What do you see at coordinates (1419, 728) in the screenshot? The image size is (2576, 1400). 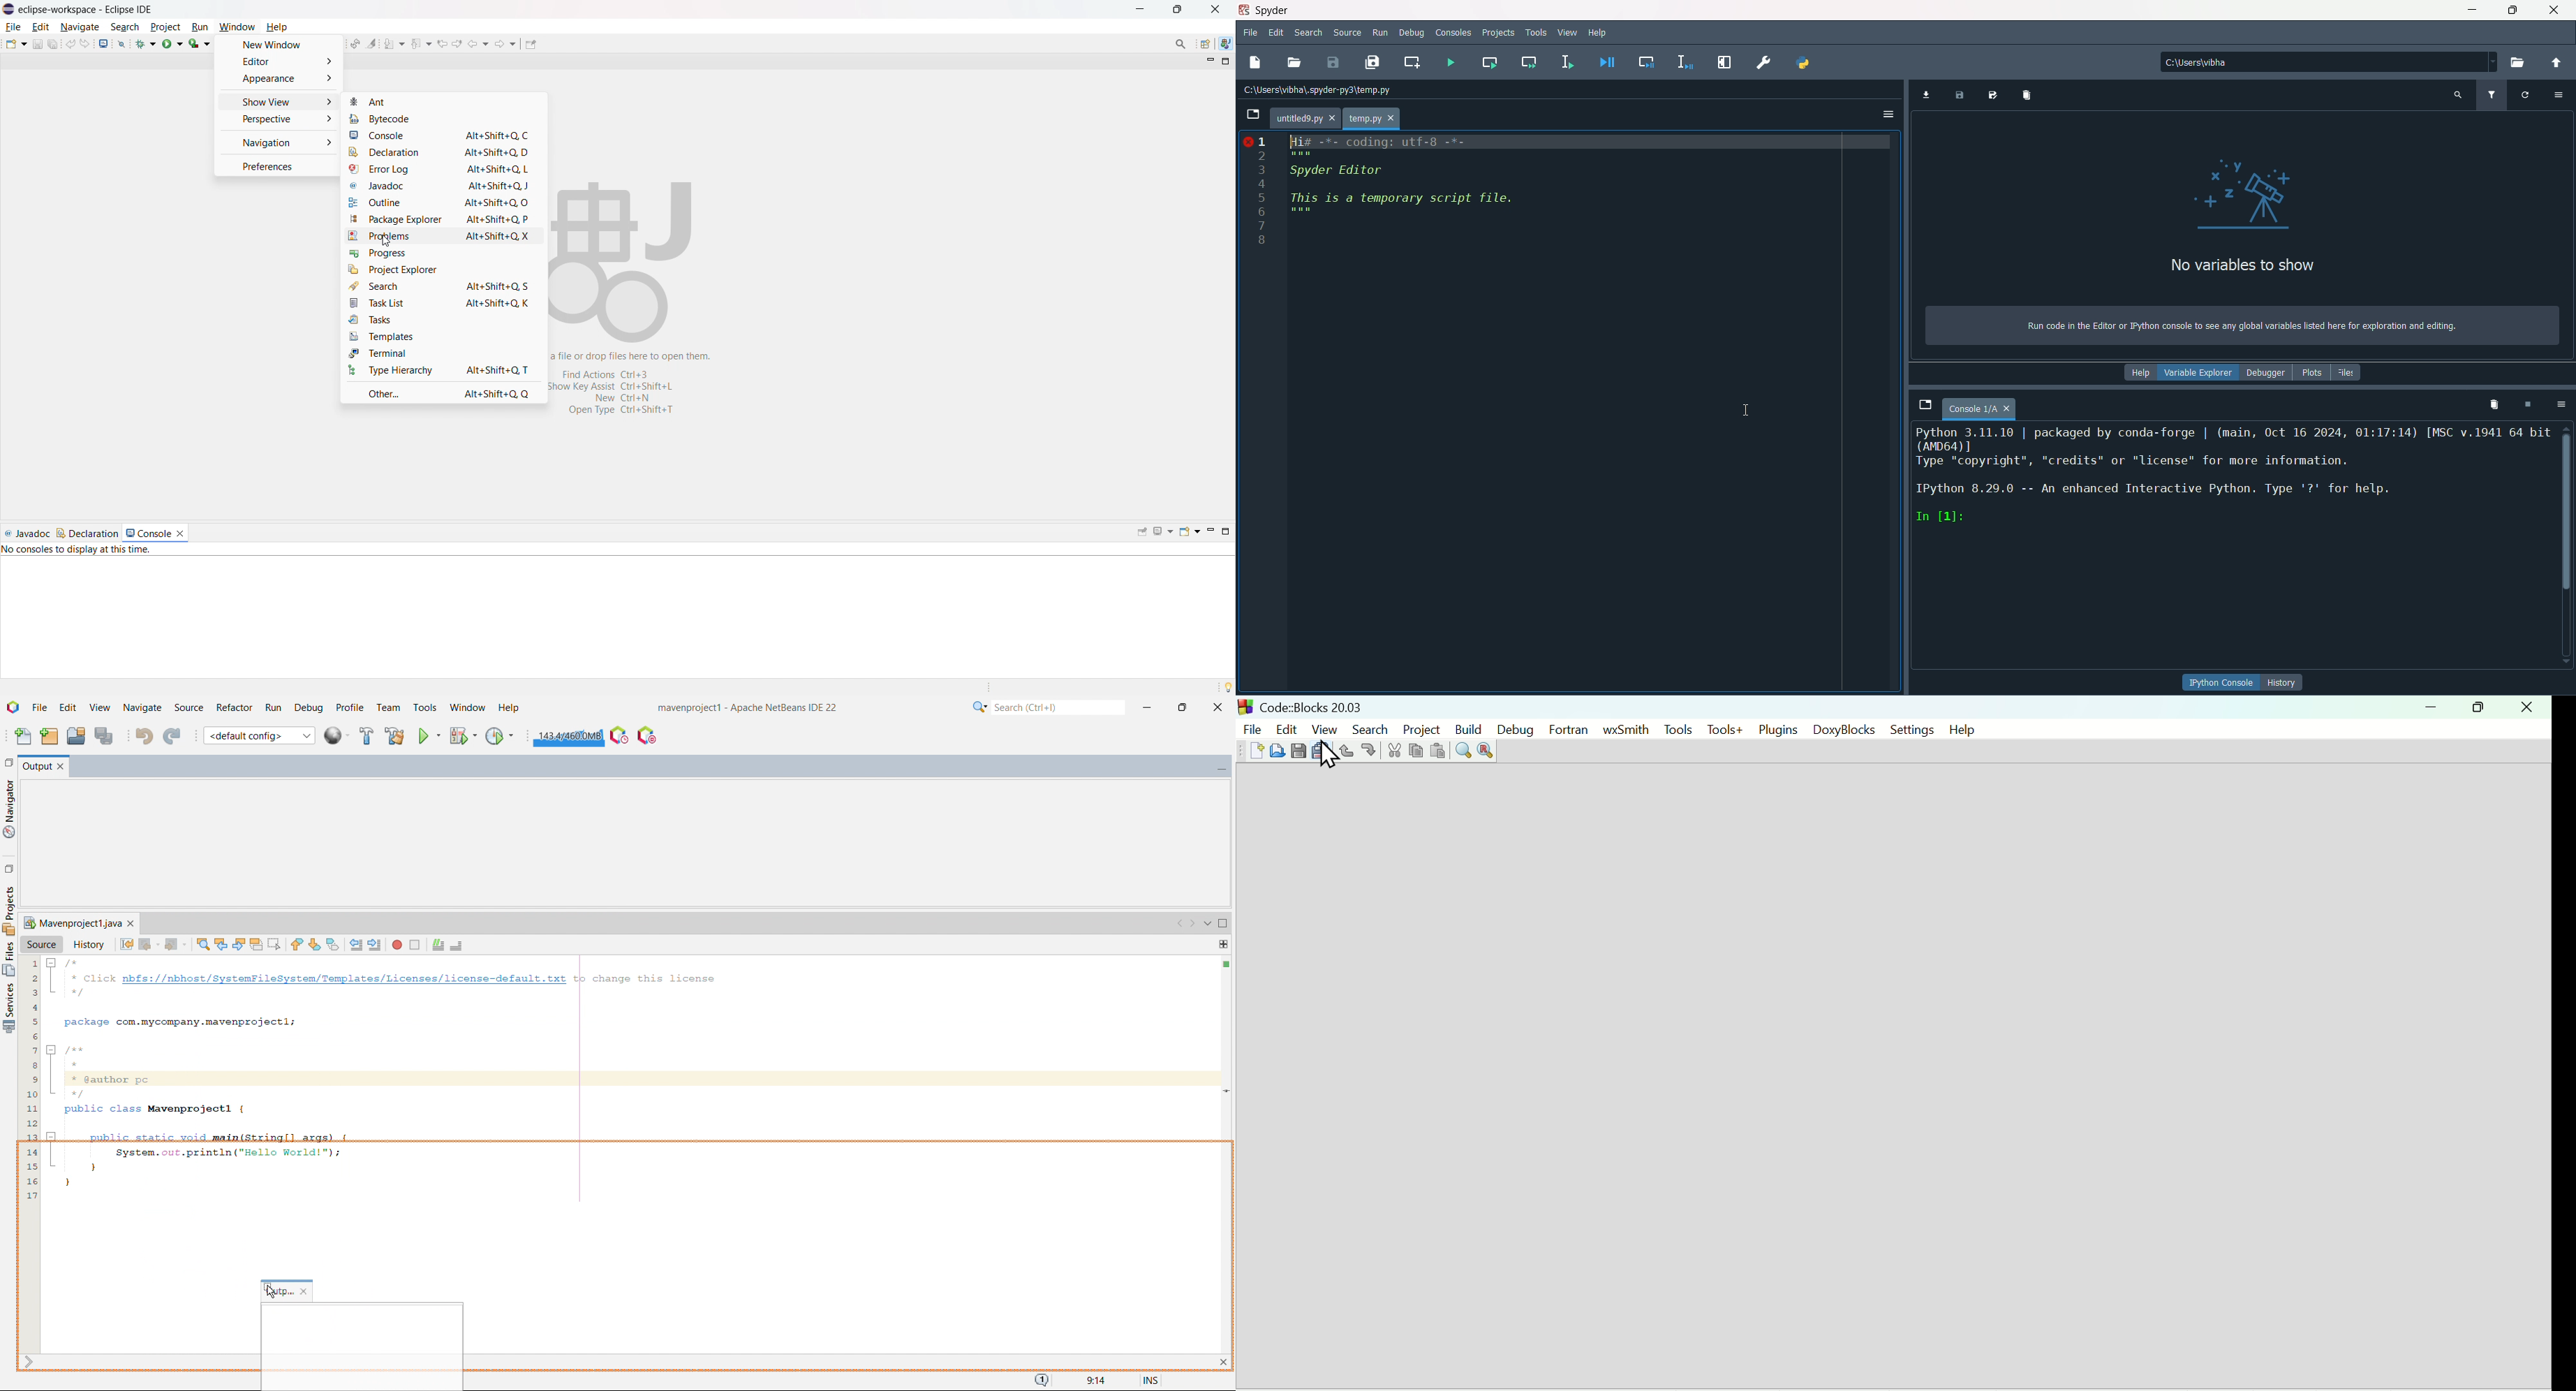 I see `Project` at bounding box center [1419, 728].